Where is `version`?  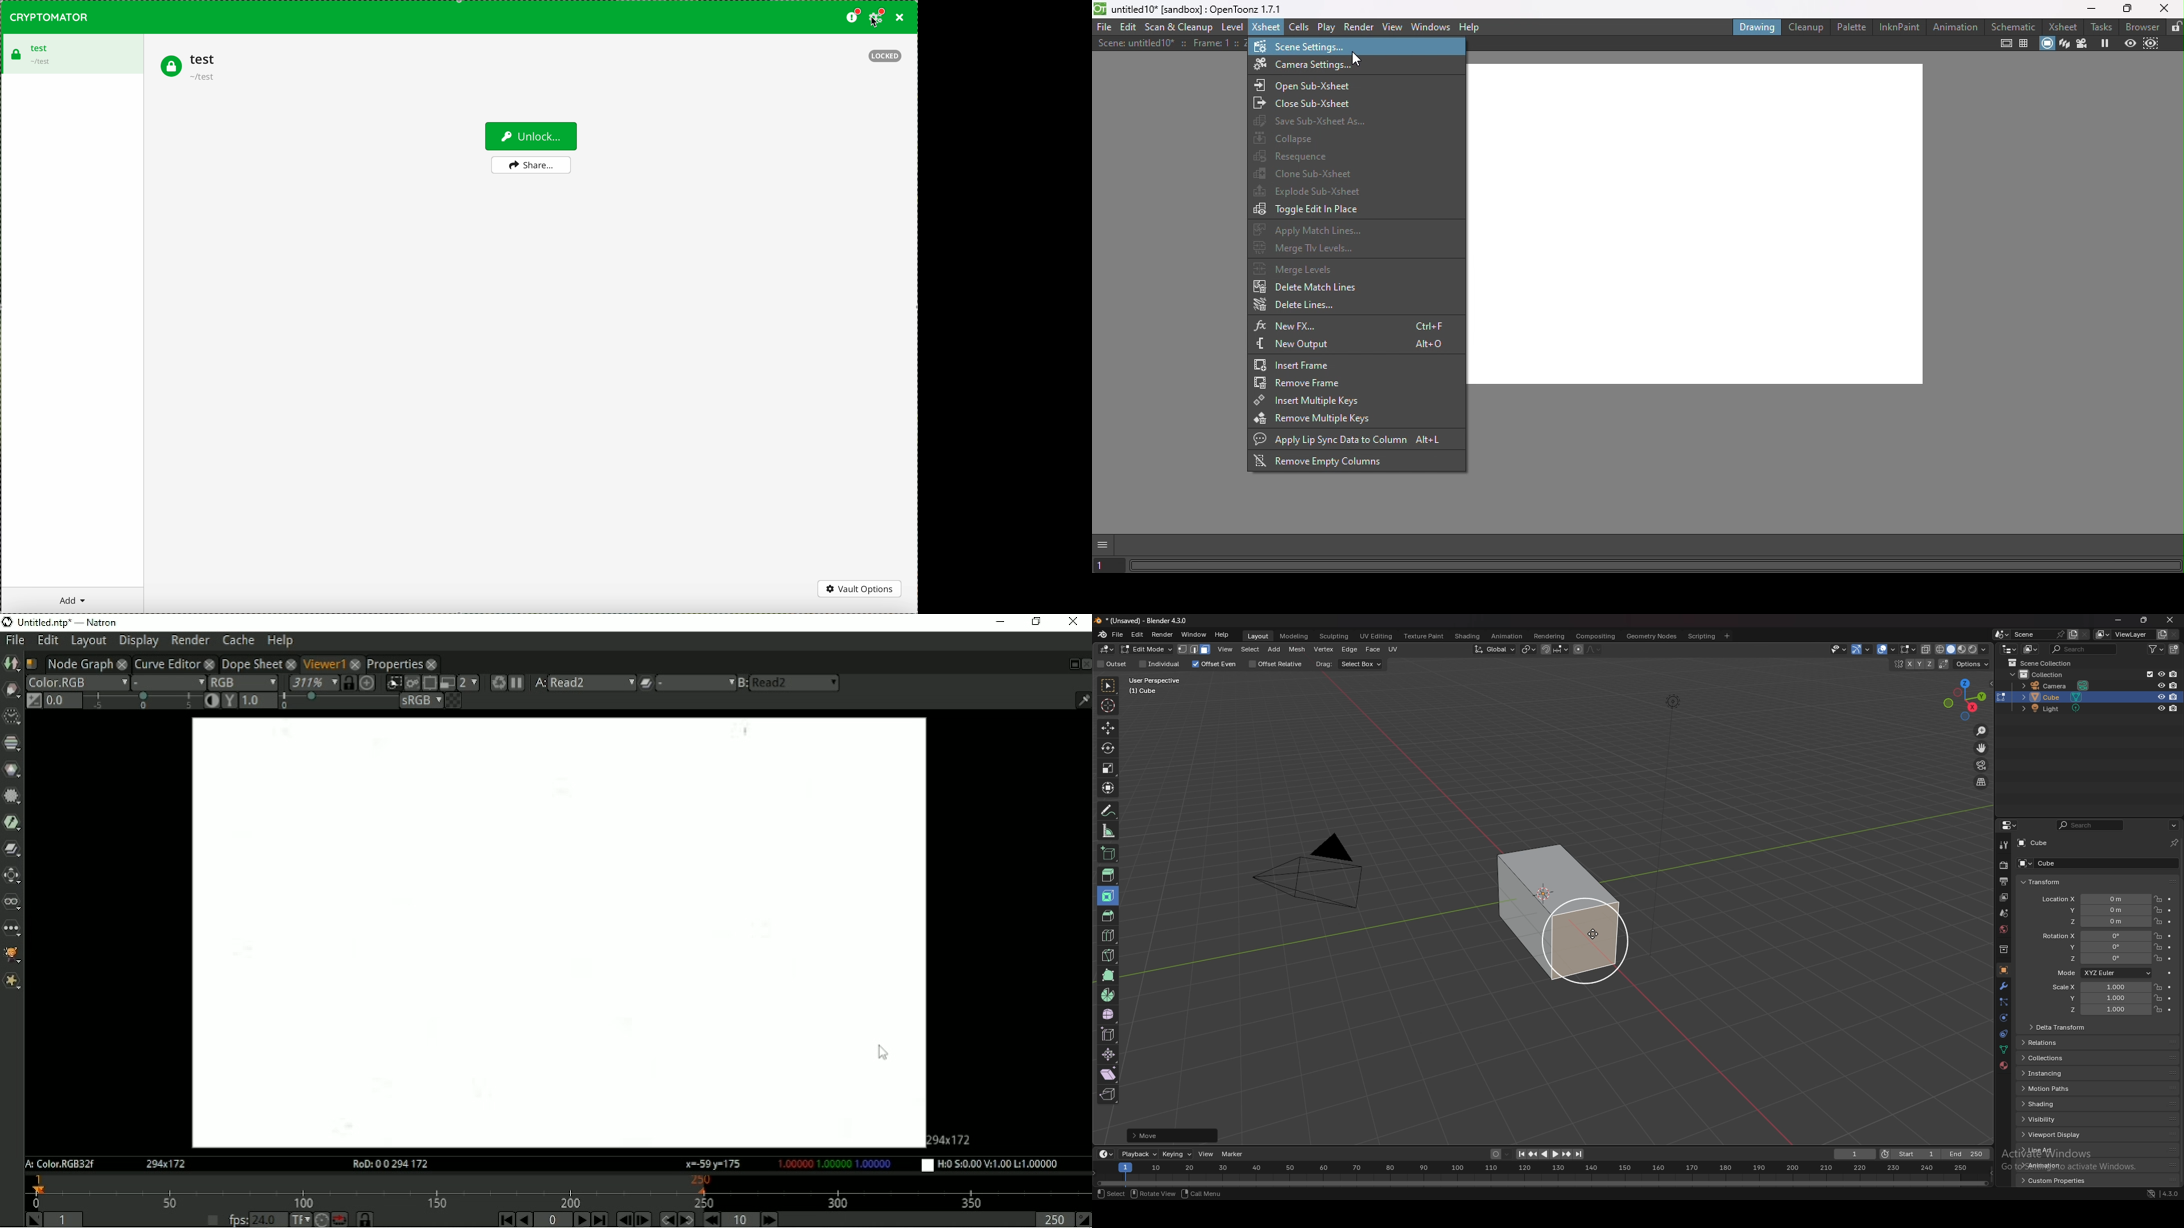 version is located at coordinates (2171, 1195).